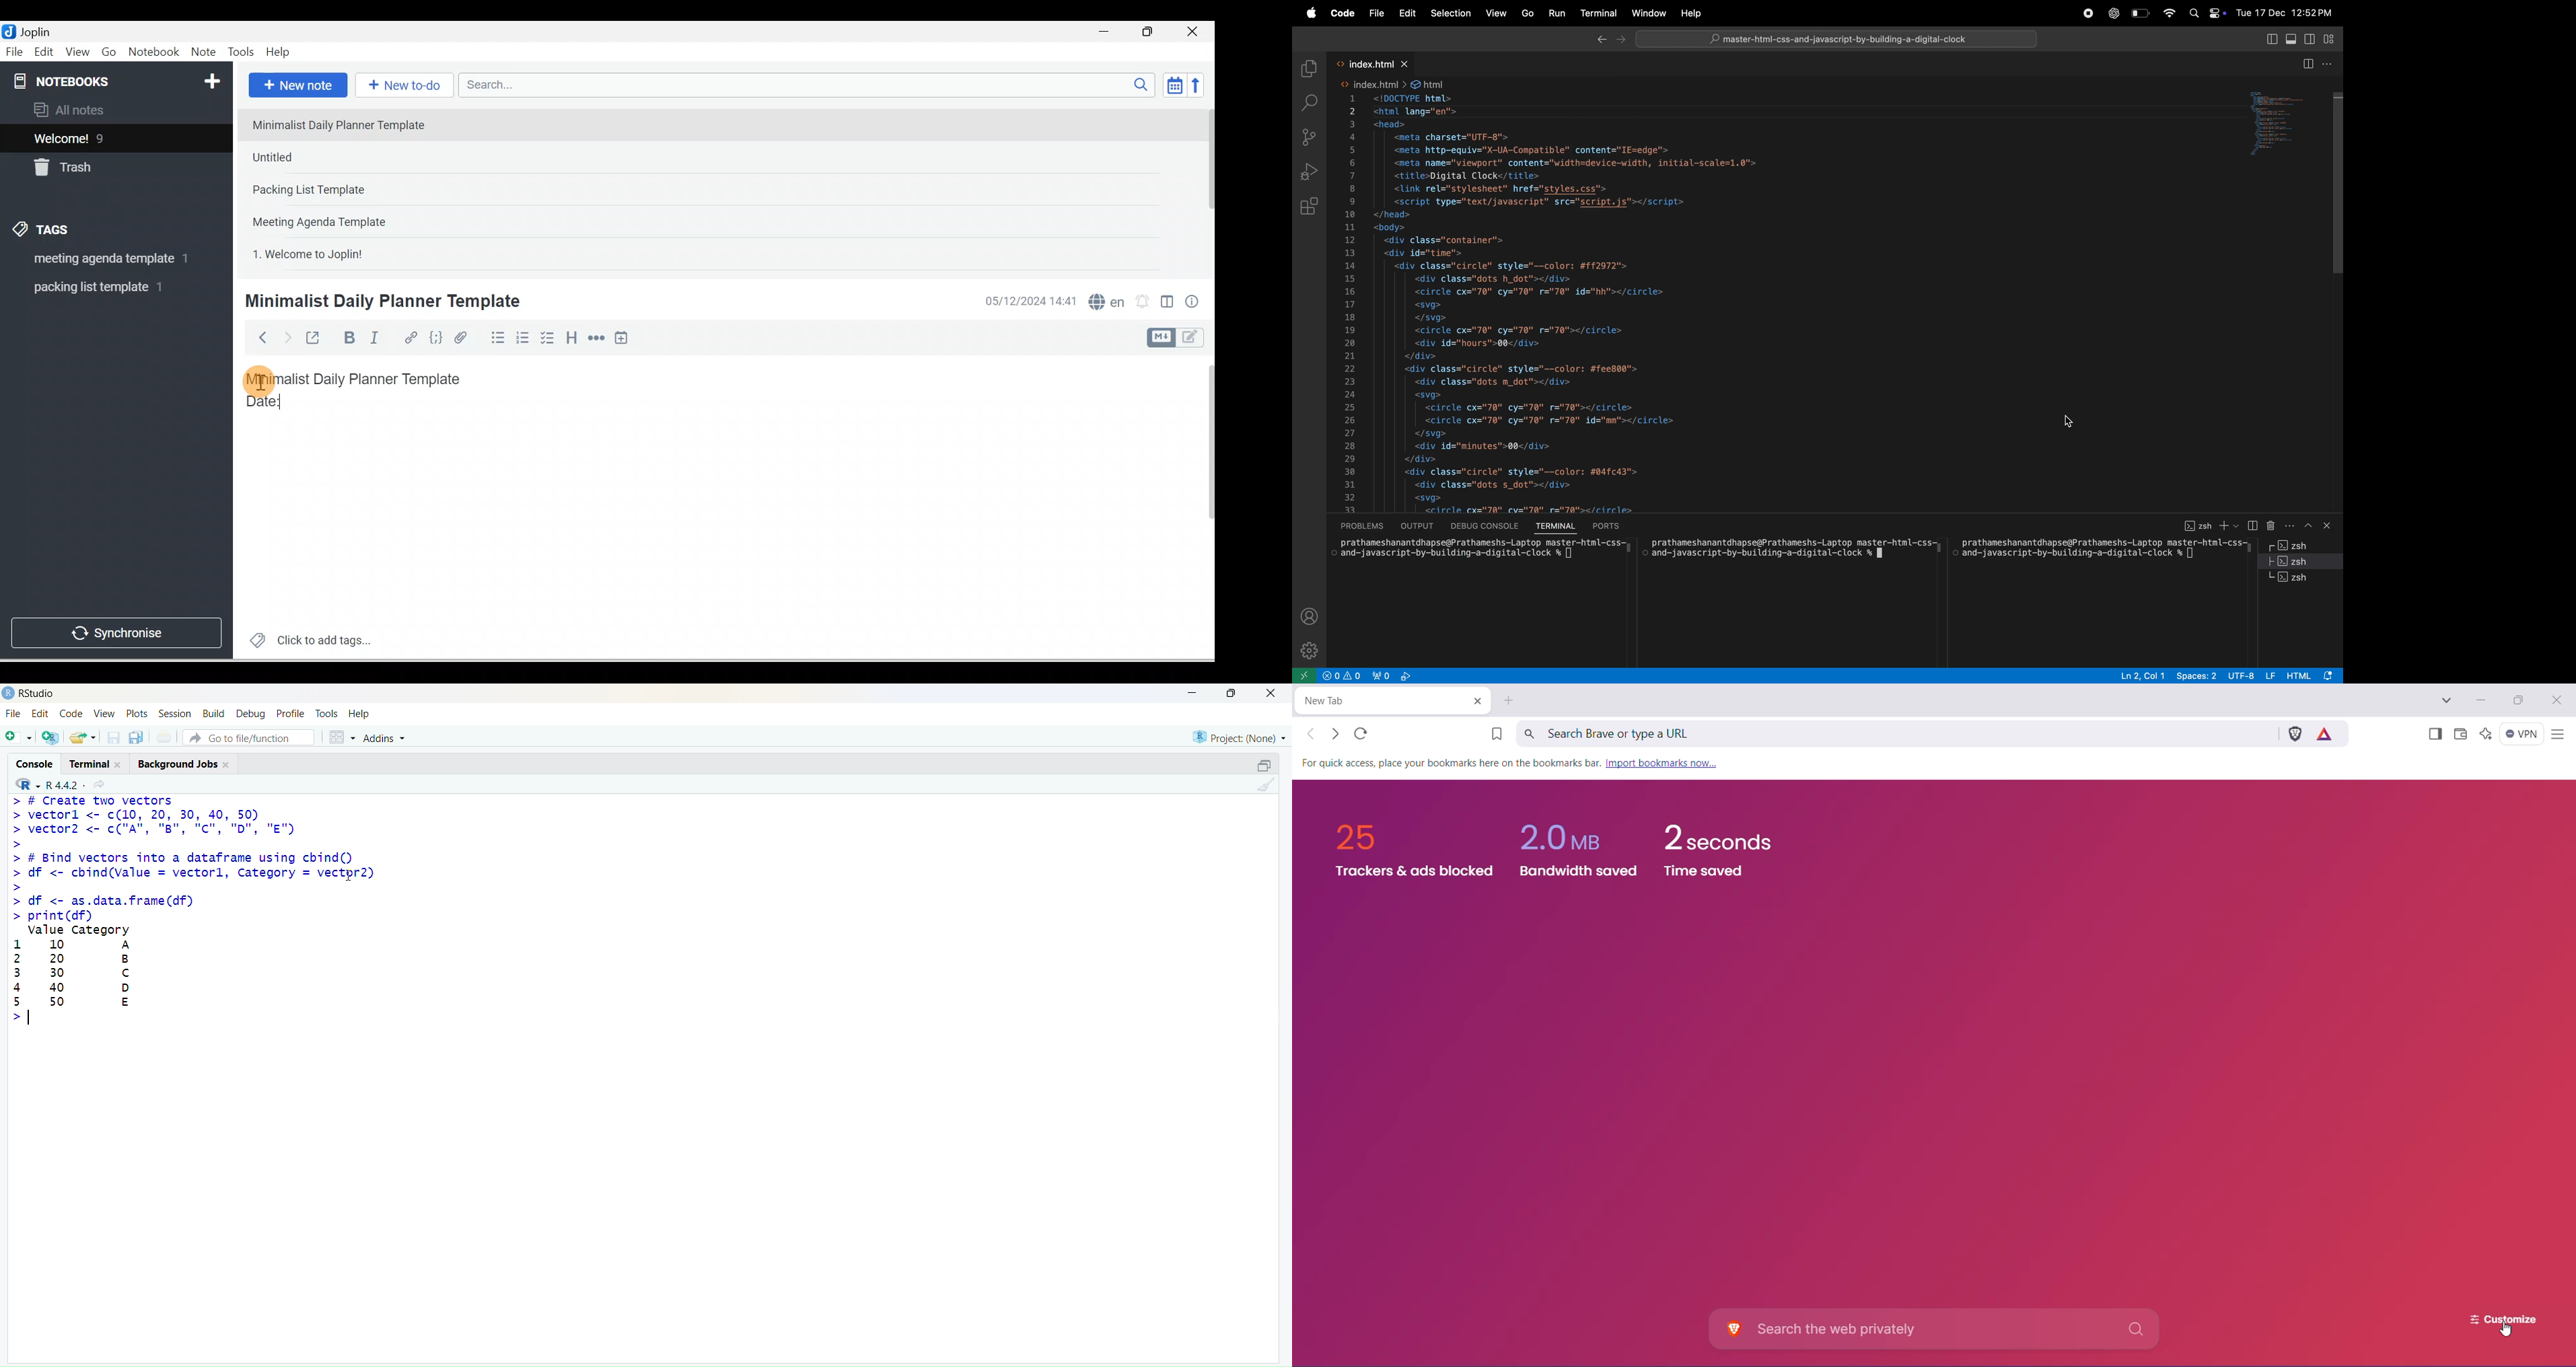 Image resolution: width=2576 pixels, height=1372 pixels. I want to click on print (df), so click(50, 916).